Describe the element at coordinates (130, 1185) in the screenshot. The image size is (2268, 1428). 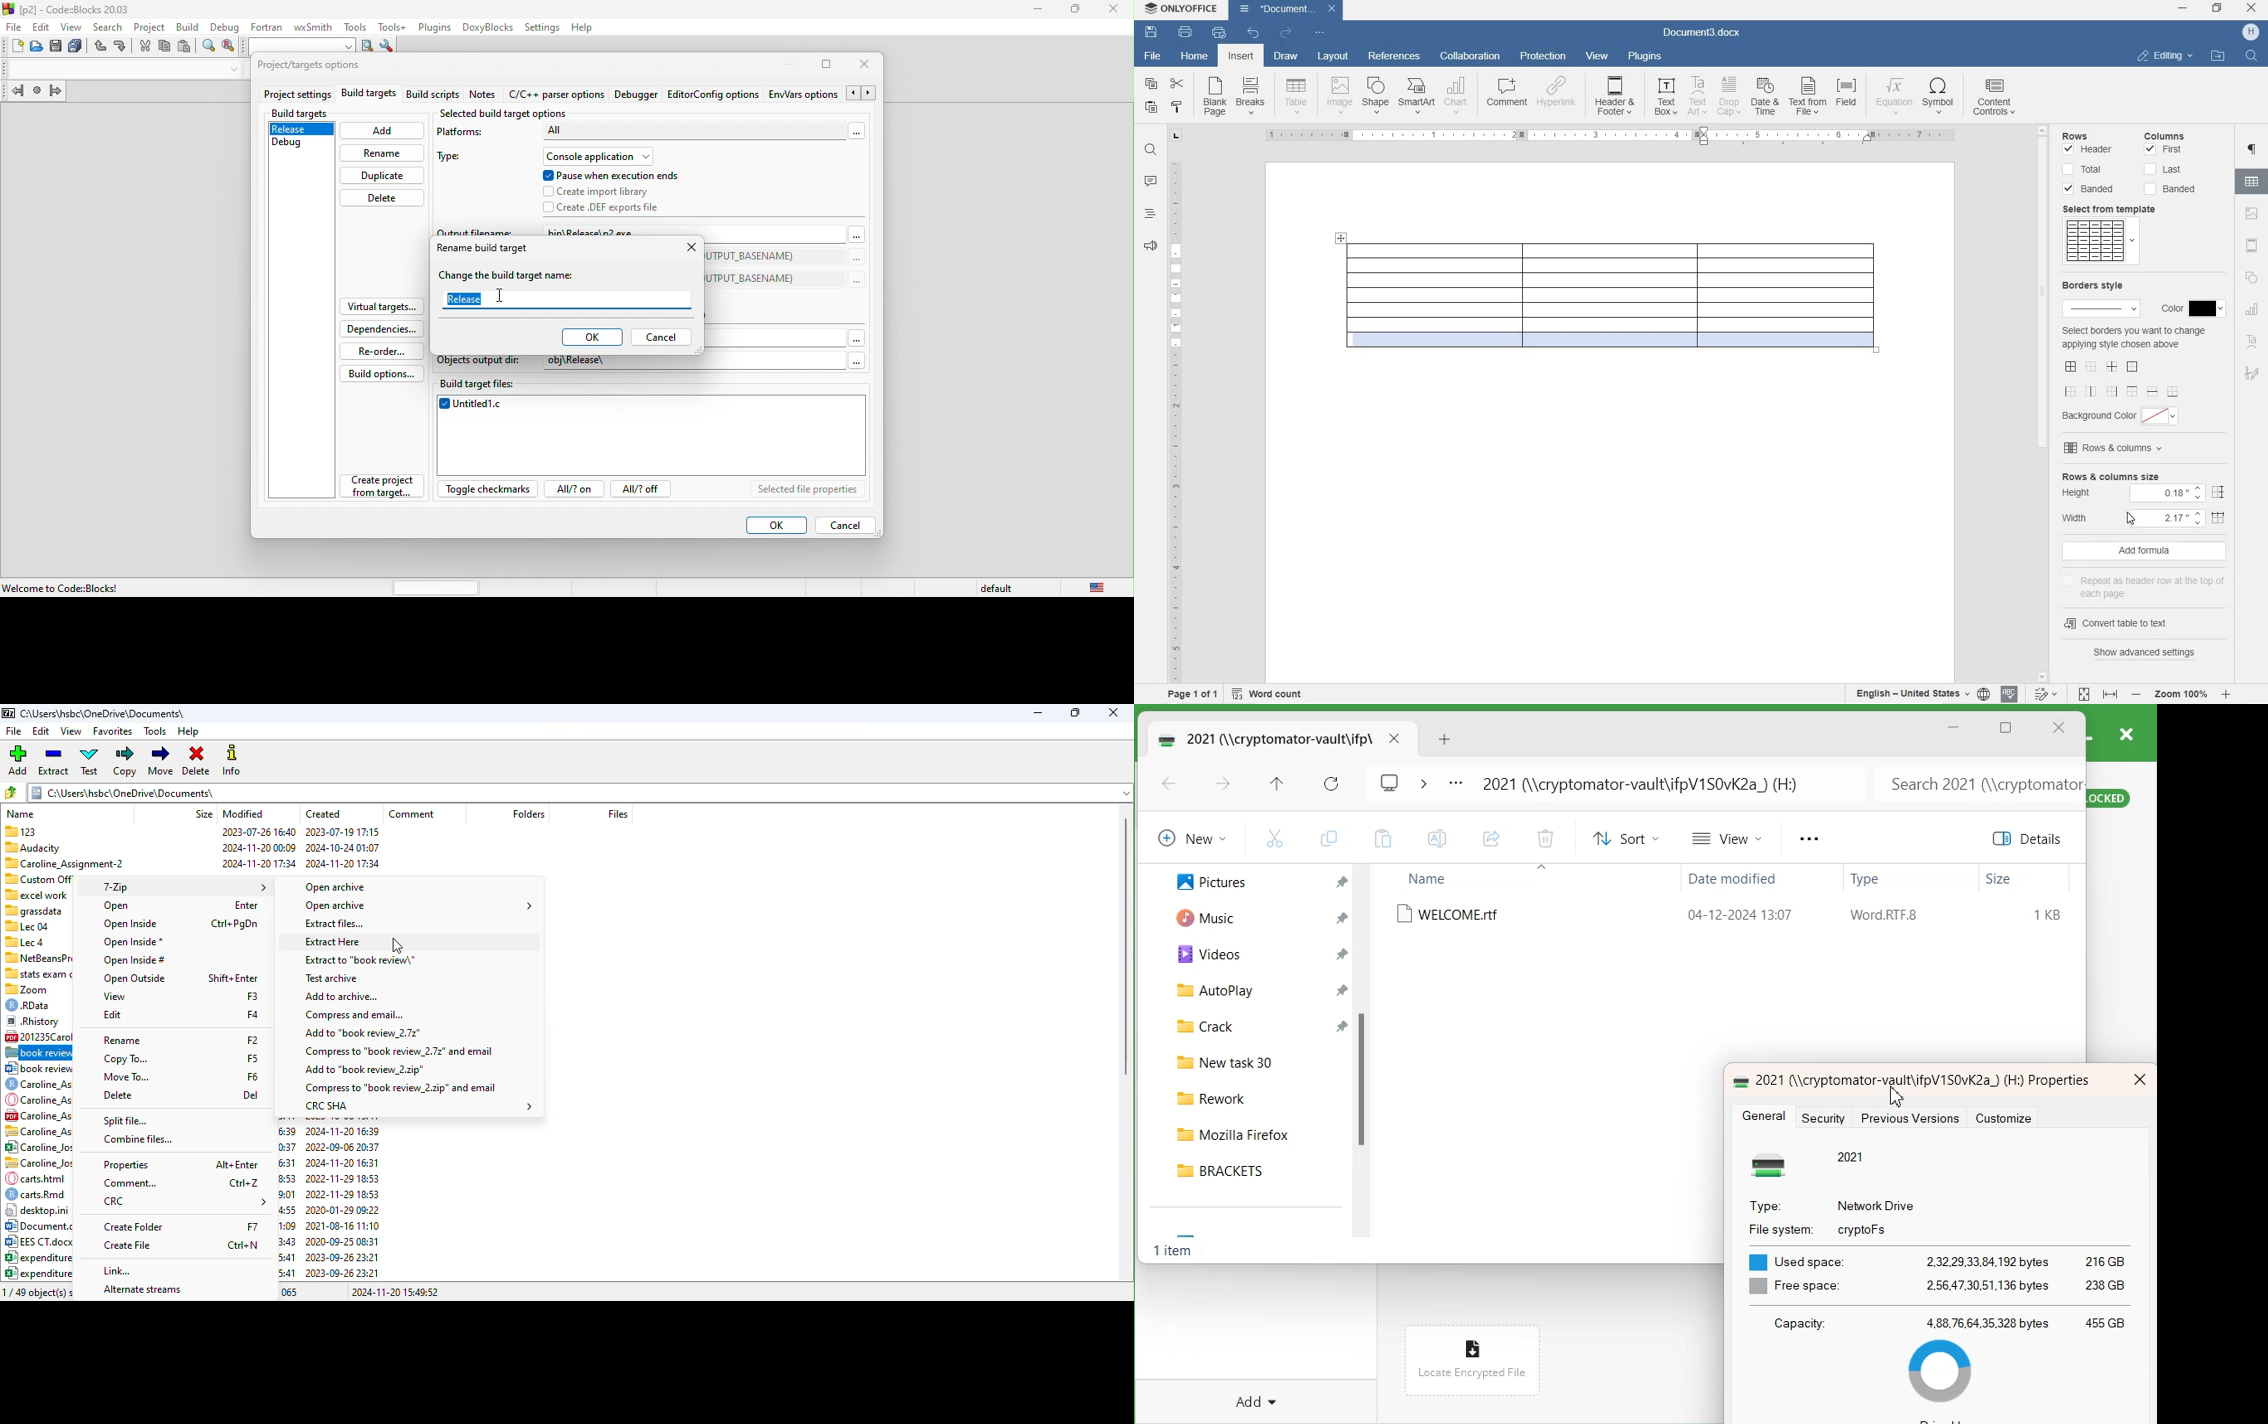
I see `comment` at that location.